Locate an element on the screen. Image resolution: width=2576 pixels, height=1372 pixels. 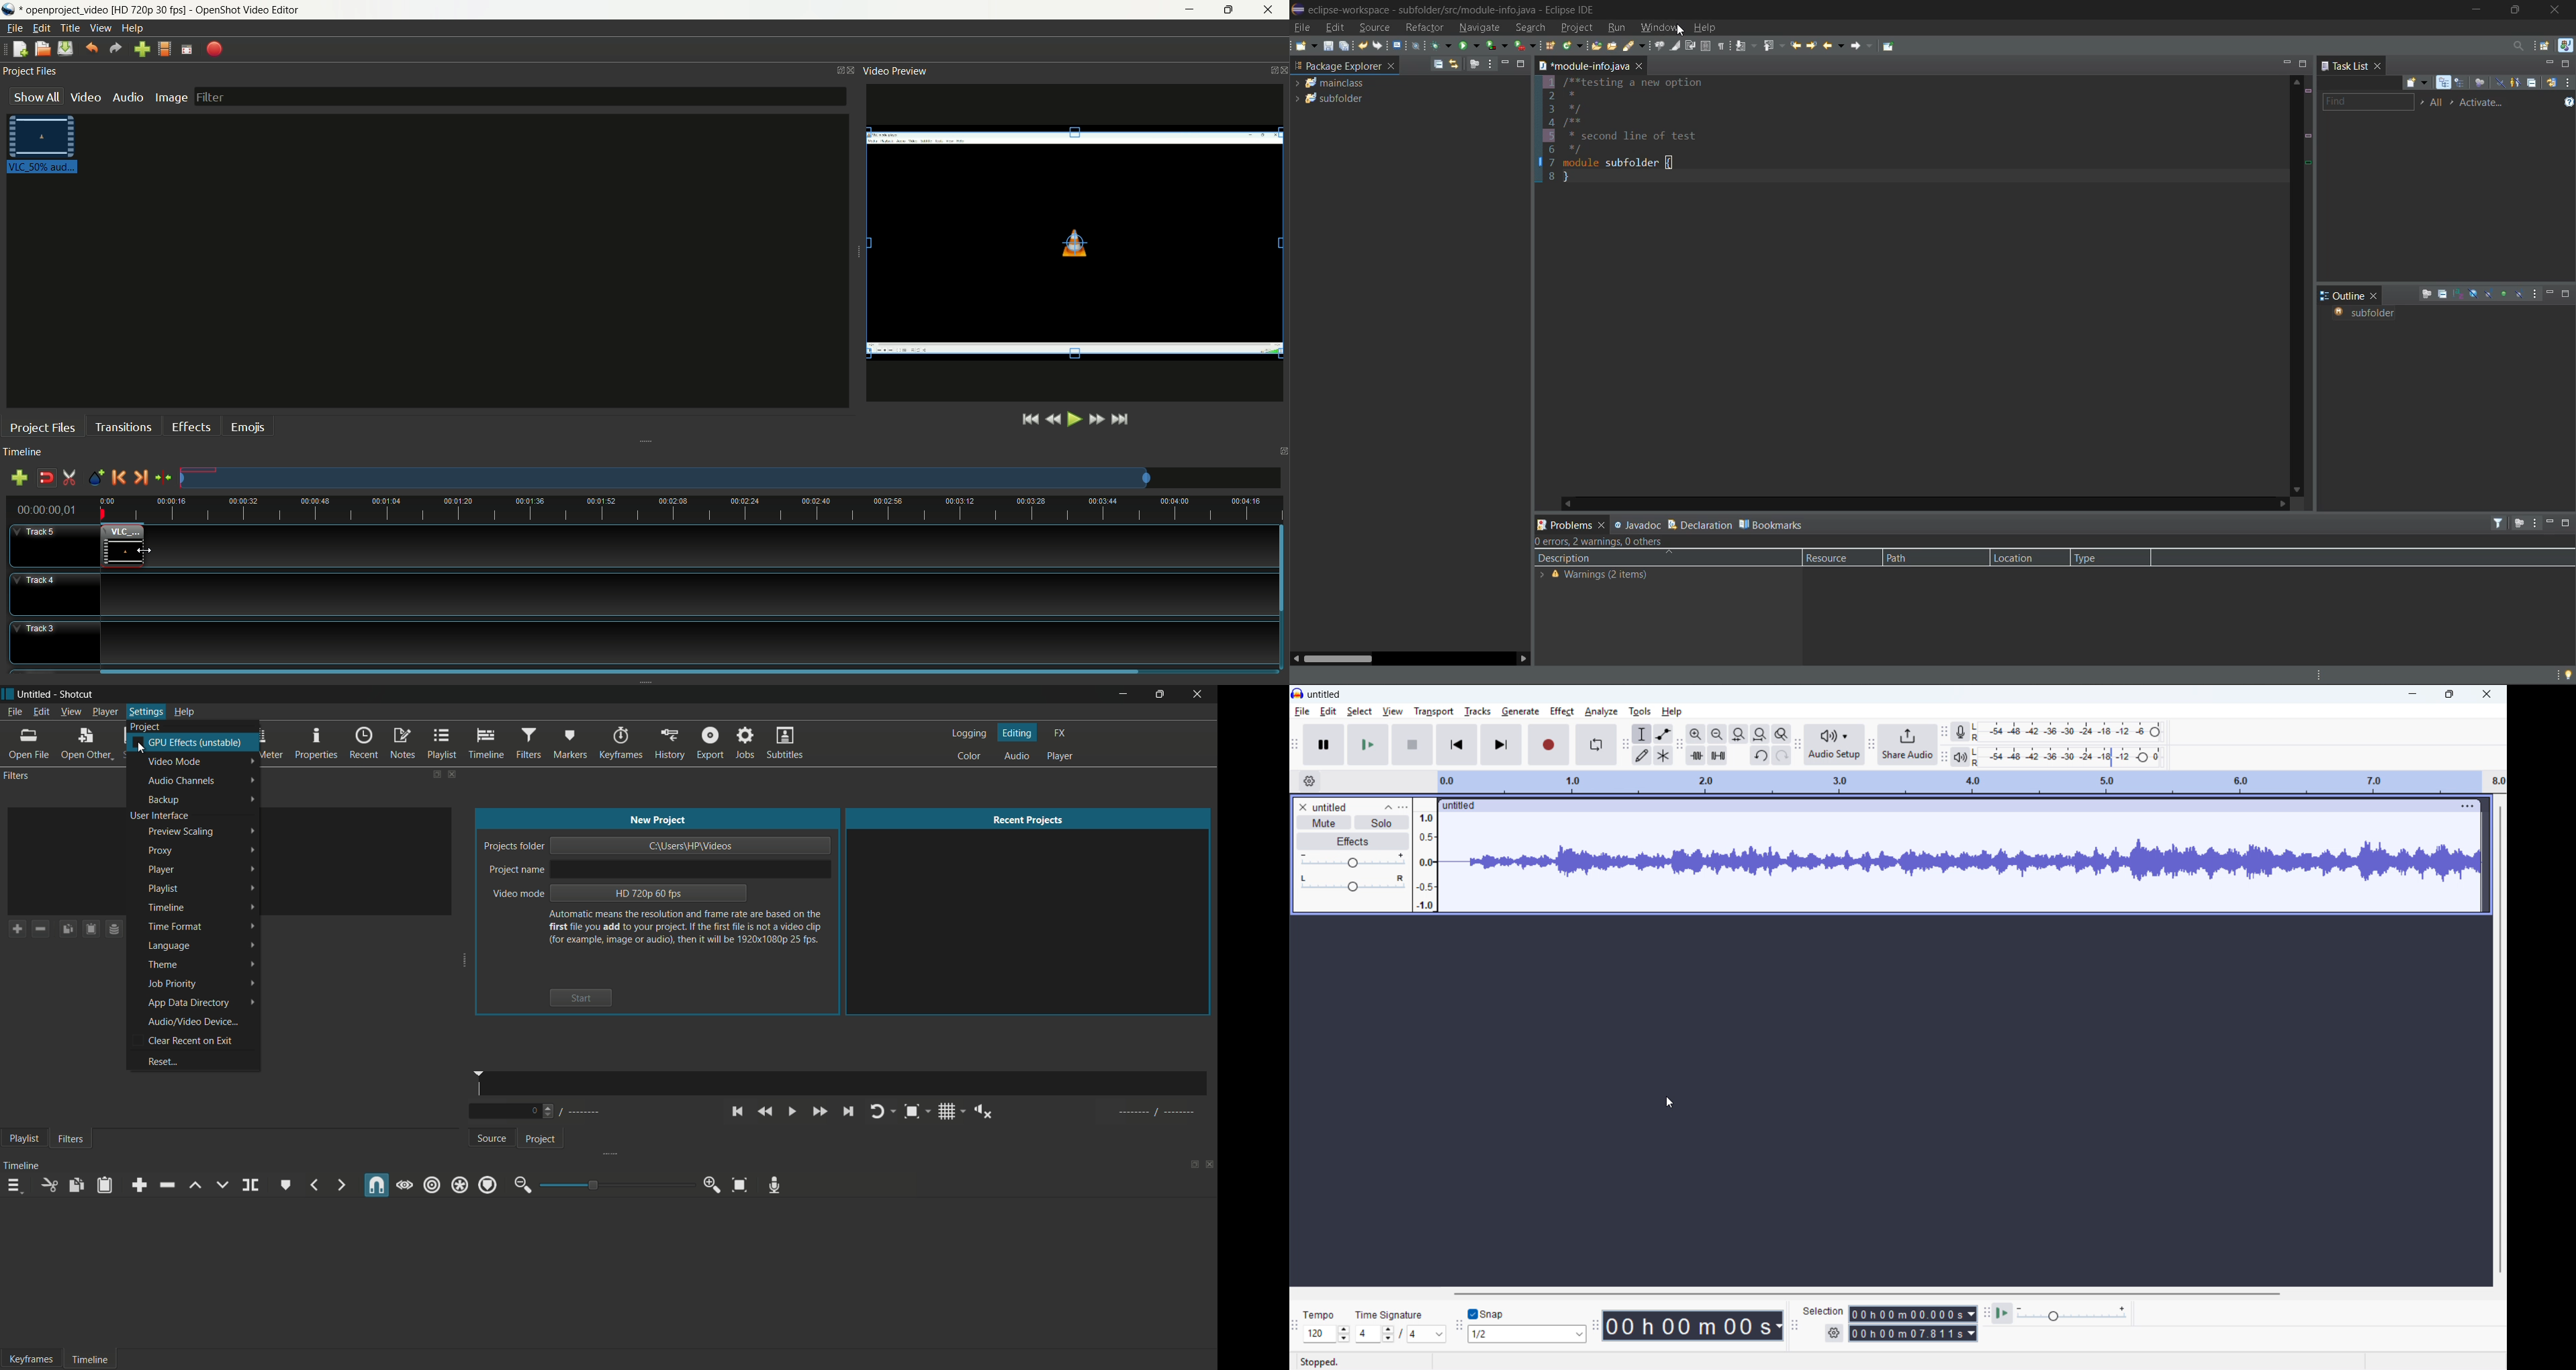
edit menu is located at coordinates (40, 712).